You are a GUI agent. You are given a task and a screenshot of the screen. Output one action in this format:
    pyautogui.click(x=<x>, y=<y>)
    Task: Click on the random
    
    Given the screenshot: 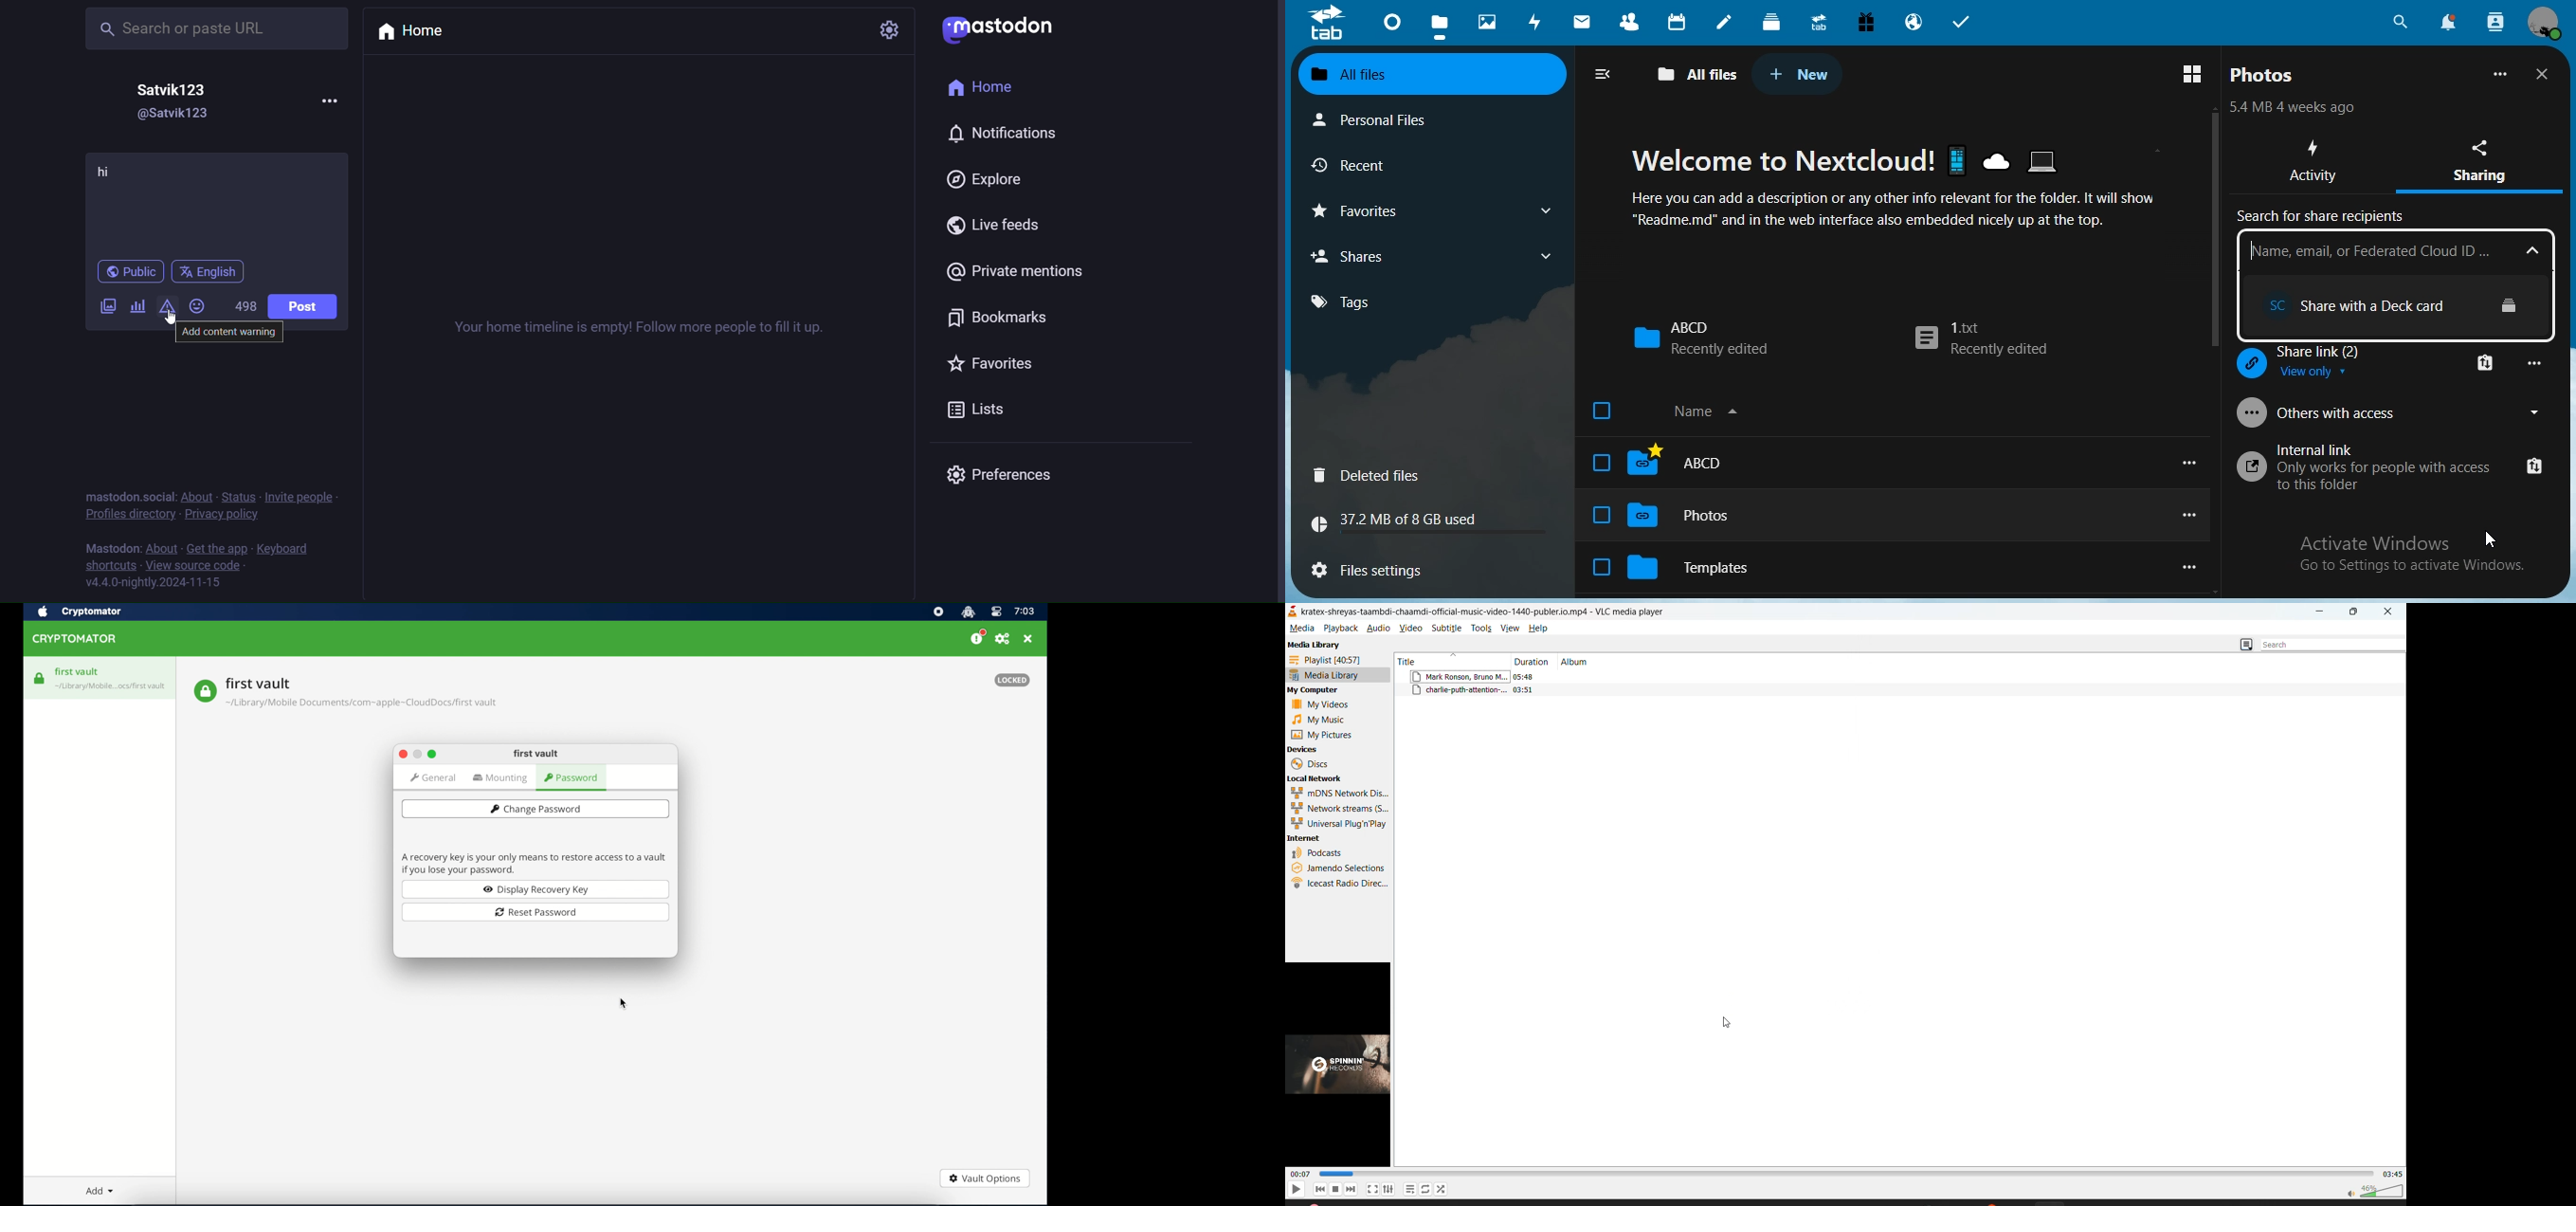 What is the action you would take?
    pyautogui.click(x=1438, y=1189)
    